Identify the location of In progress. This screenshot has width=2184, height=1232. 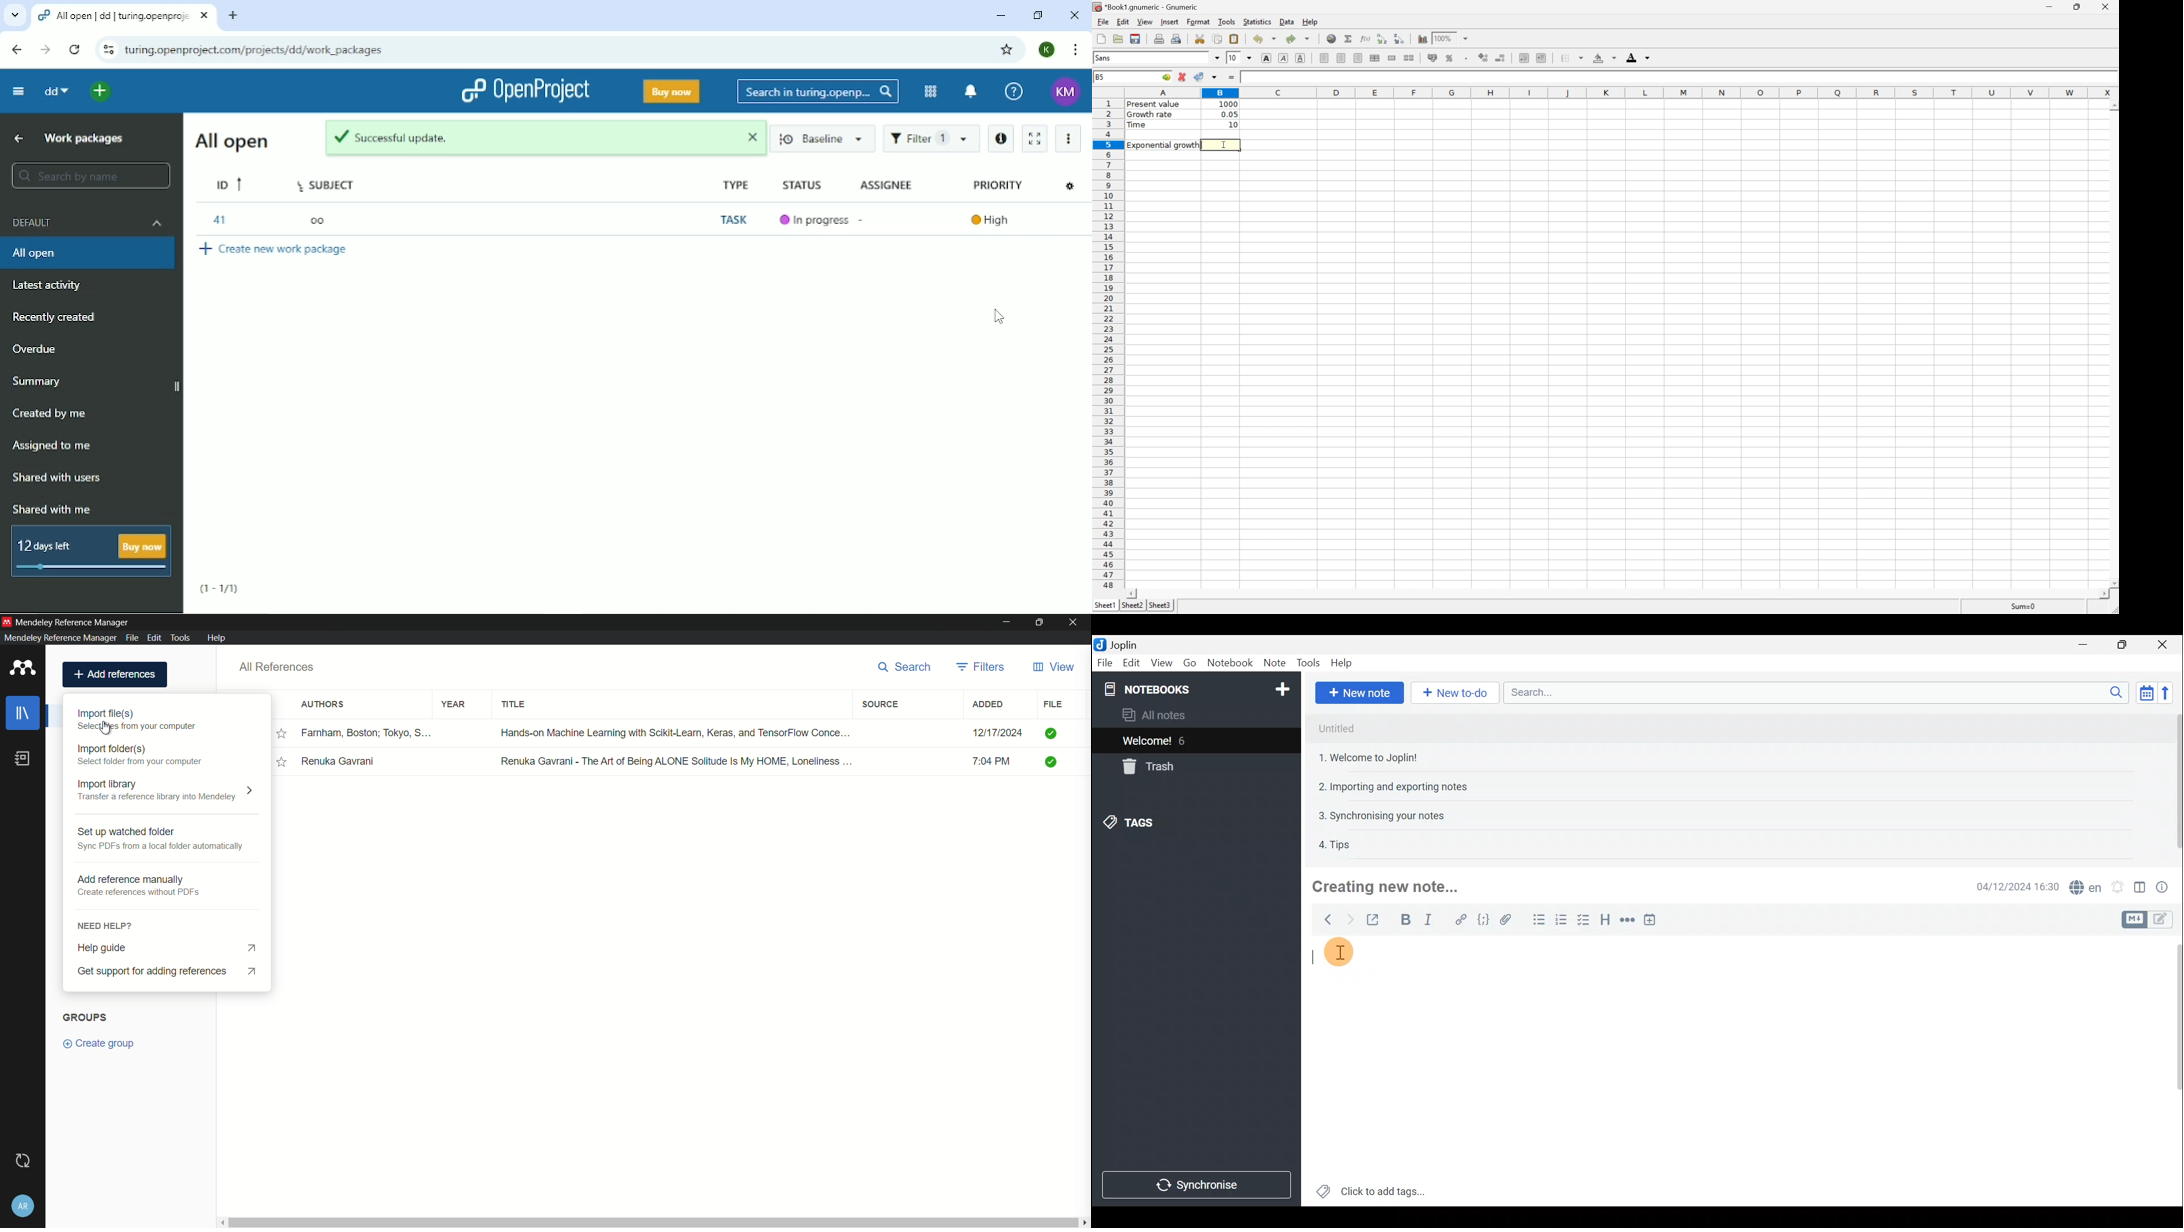
(819, 222).